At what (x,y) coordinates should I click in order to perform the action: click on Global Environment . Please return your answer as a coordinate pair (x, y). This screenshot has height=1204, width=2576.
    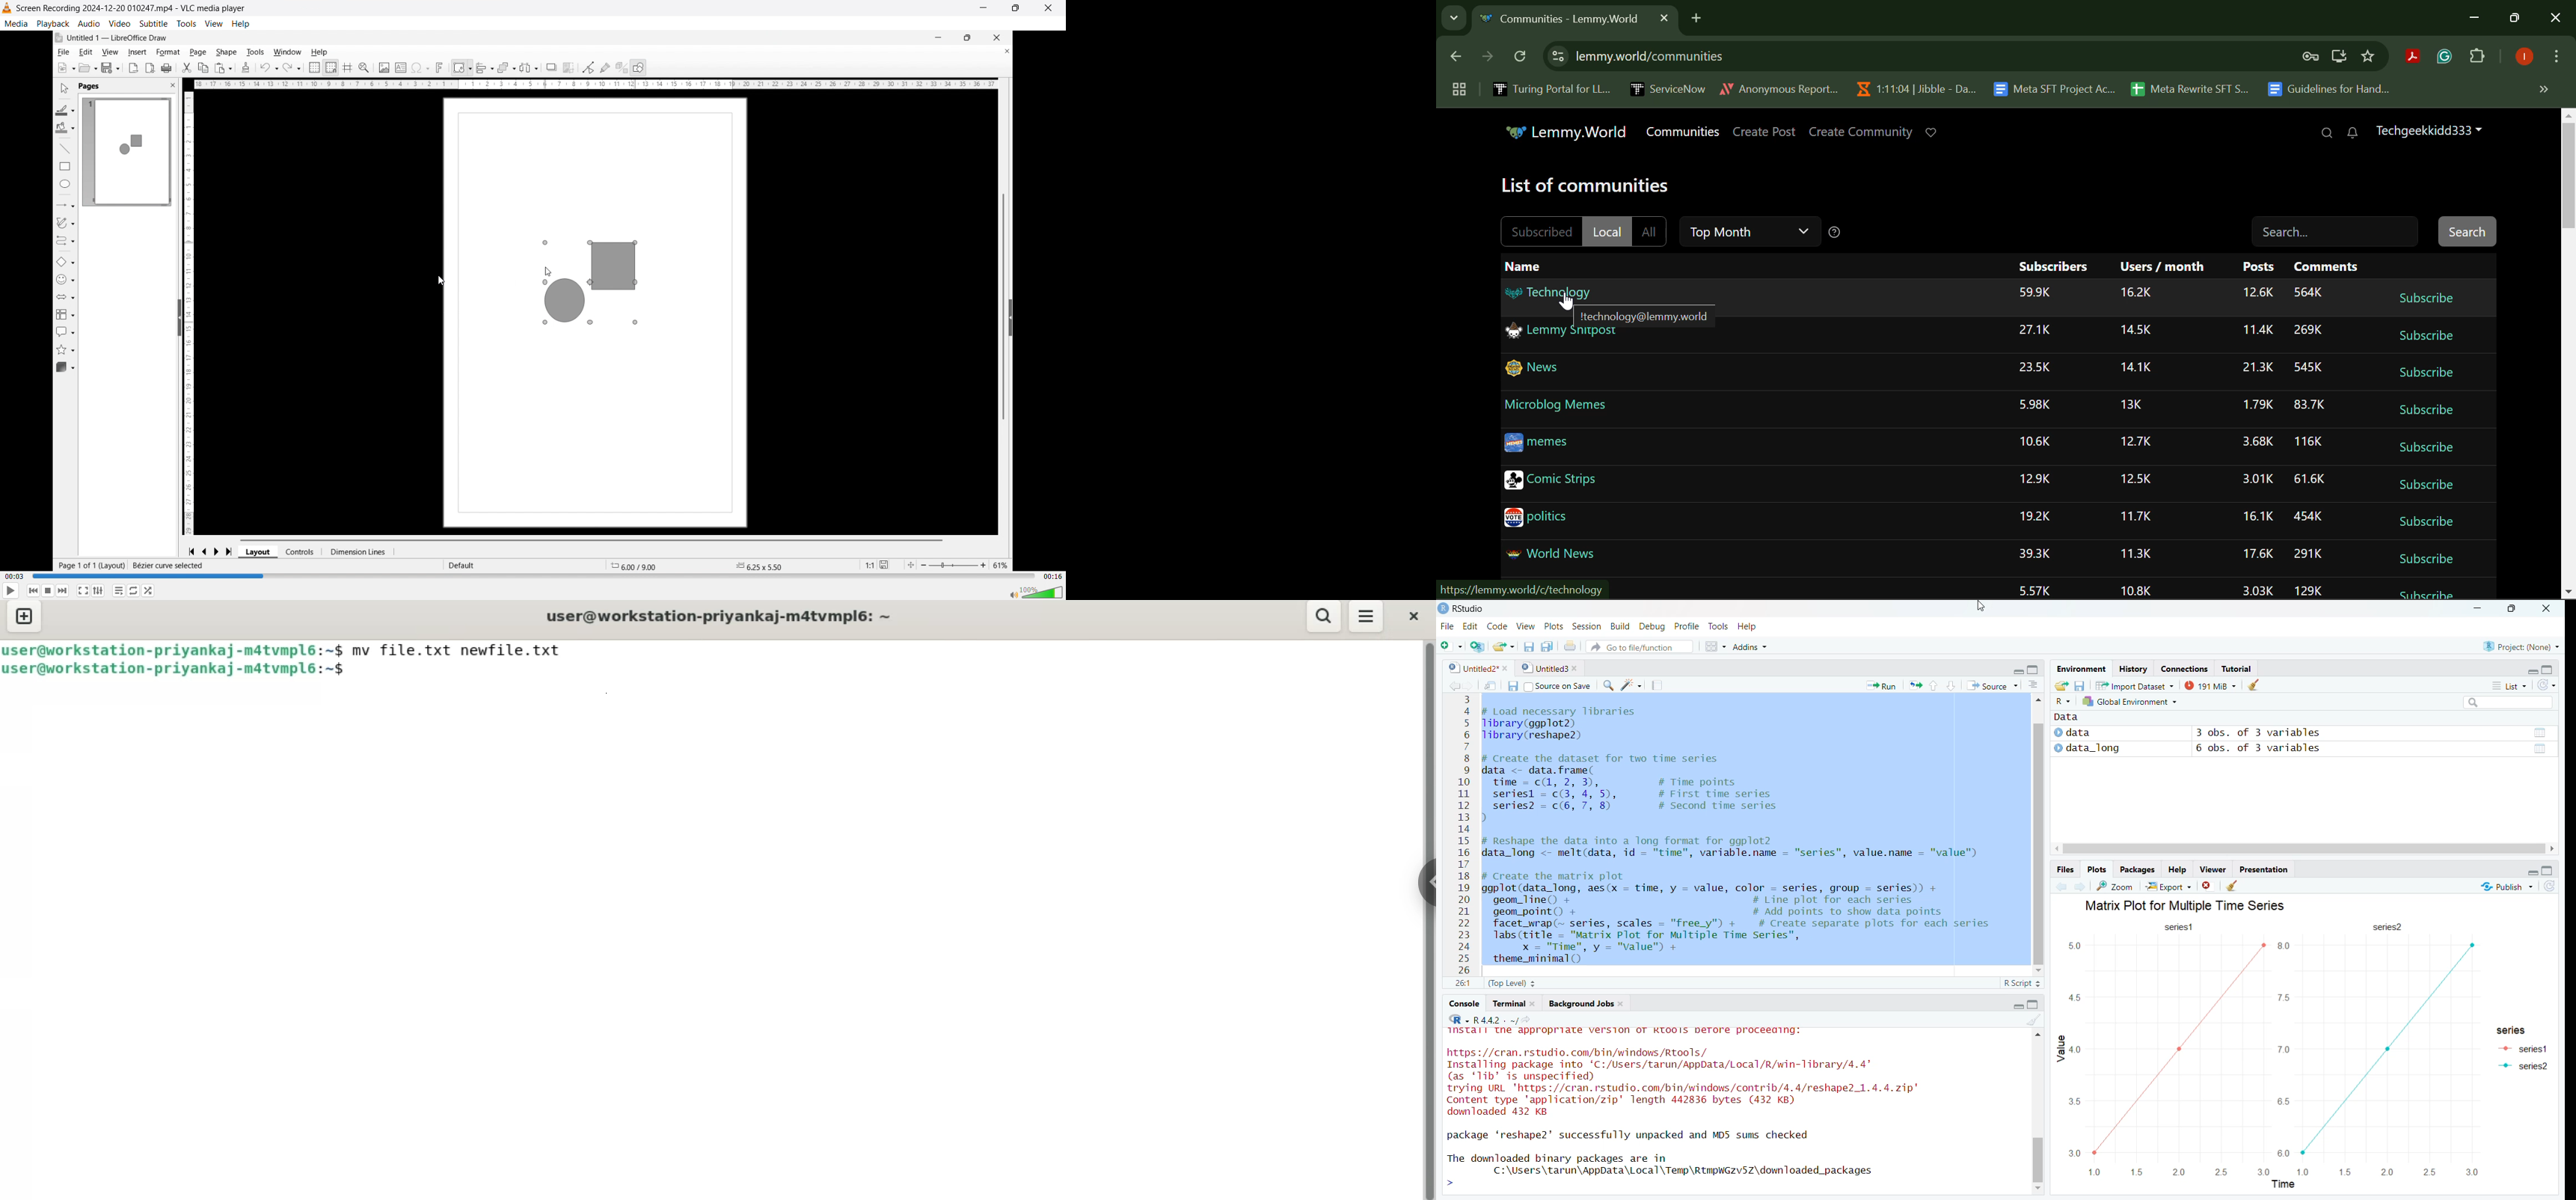
    Looking at the image, I should click on (2135, 701).